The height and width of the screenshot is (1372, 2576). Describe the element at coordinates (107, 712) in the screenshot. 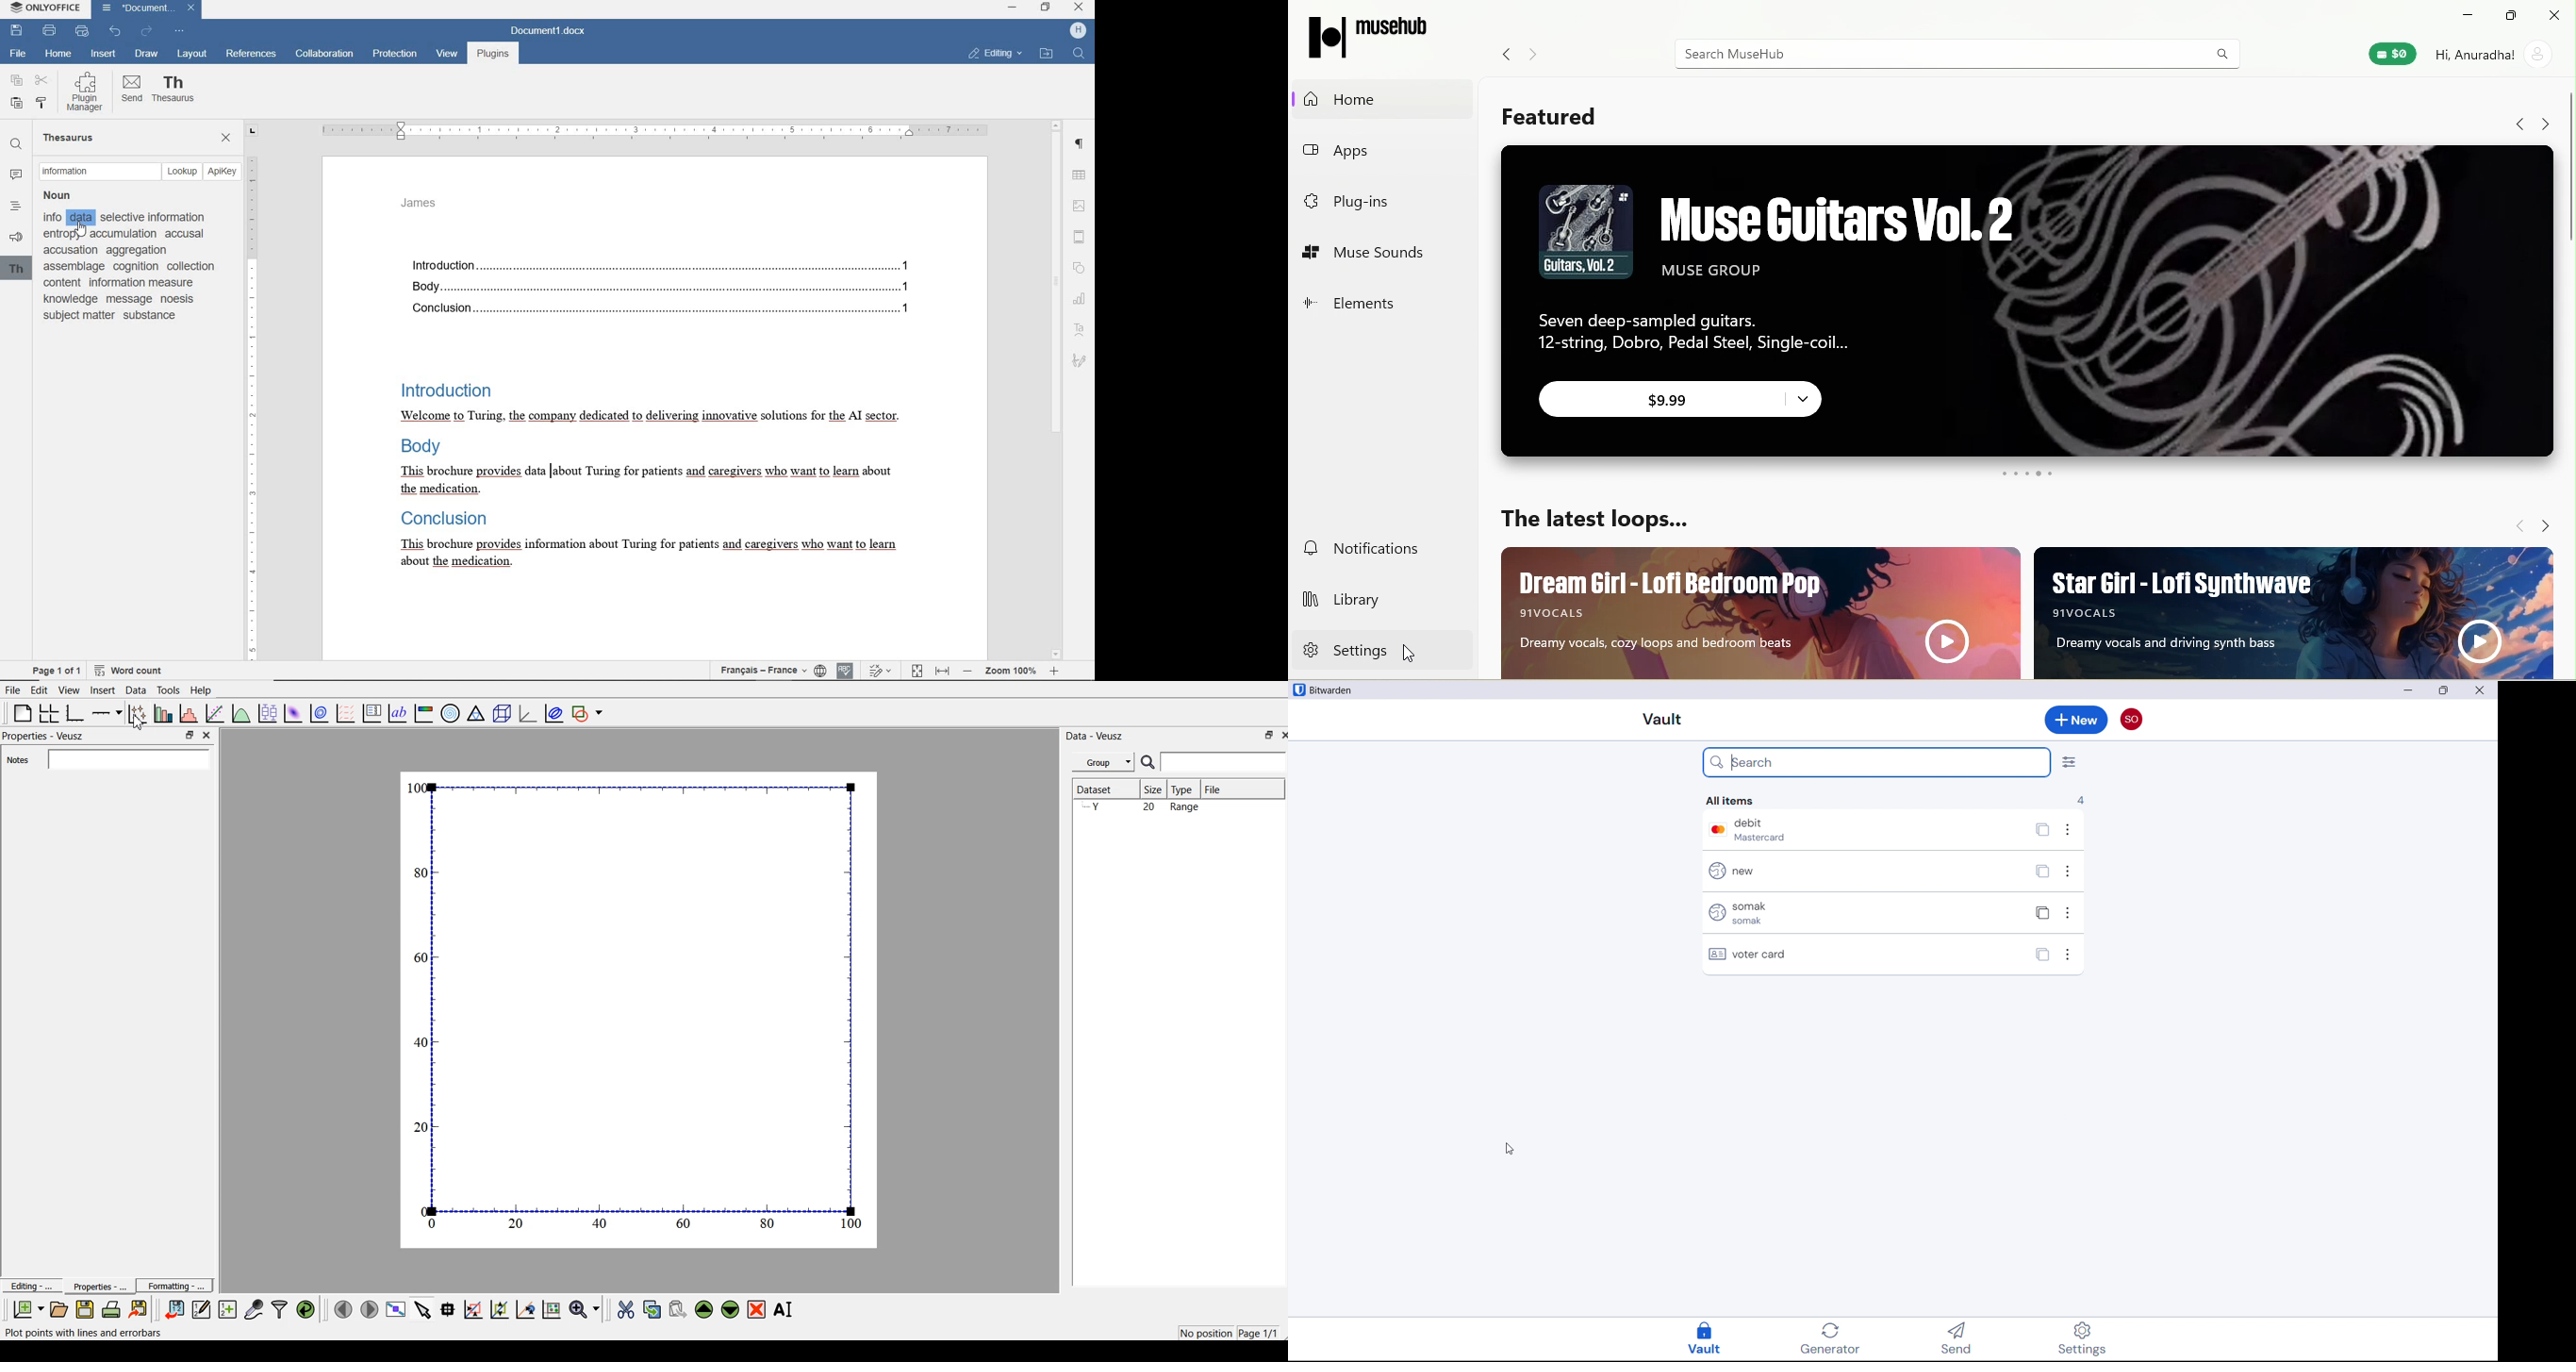

I see `add an axis to the plot` at that location.